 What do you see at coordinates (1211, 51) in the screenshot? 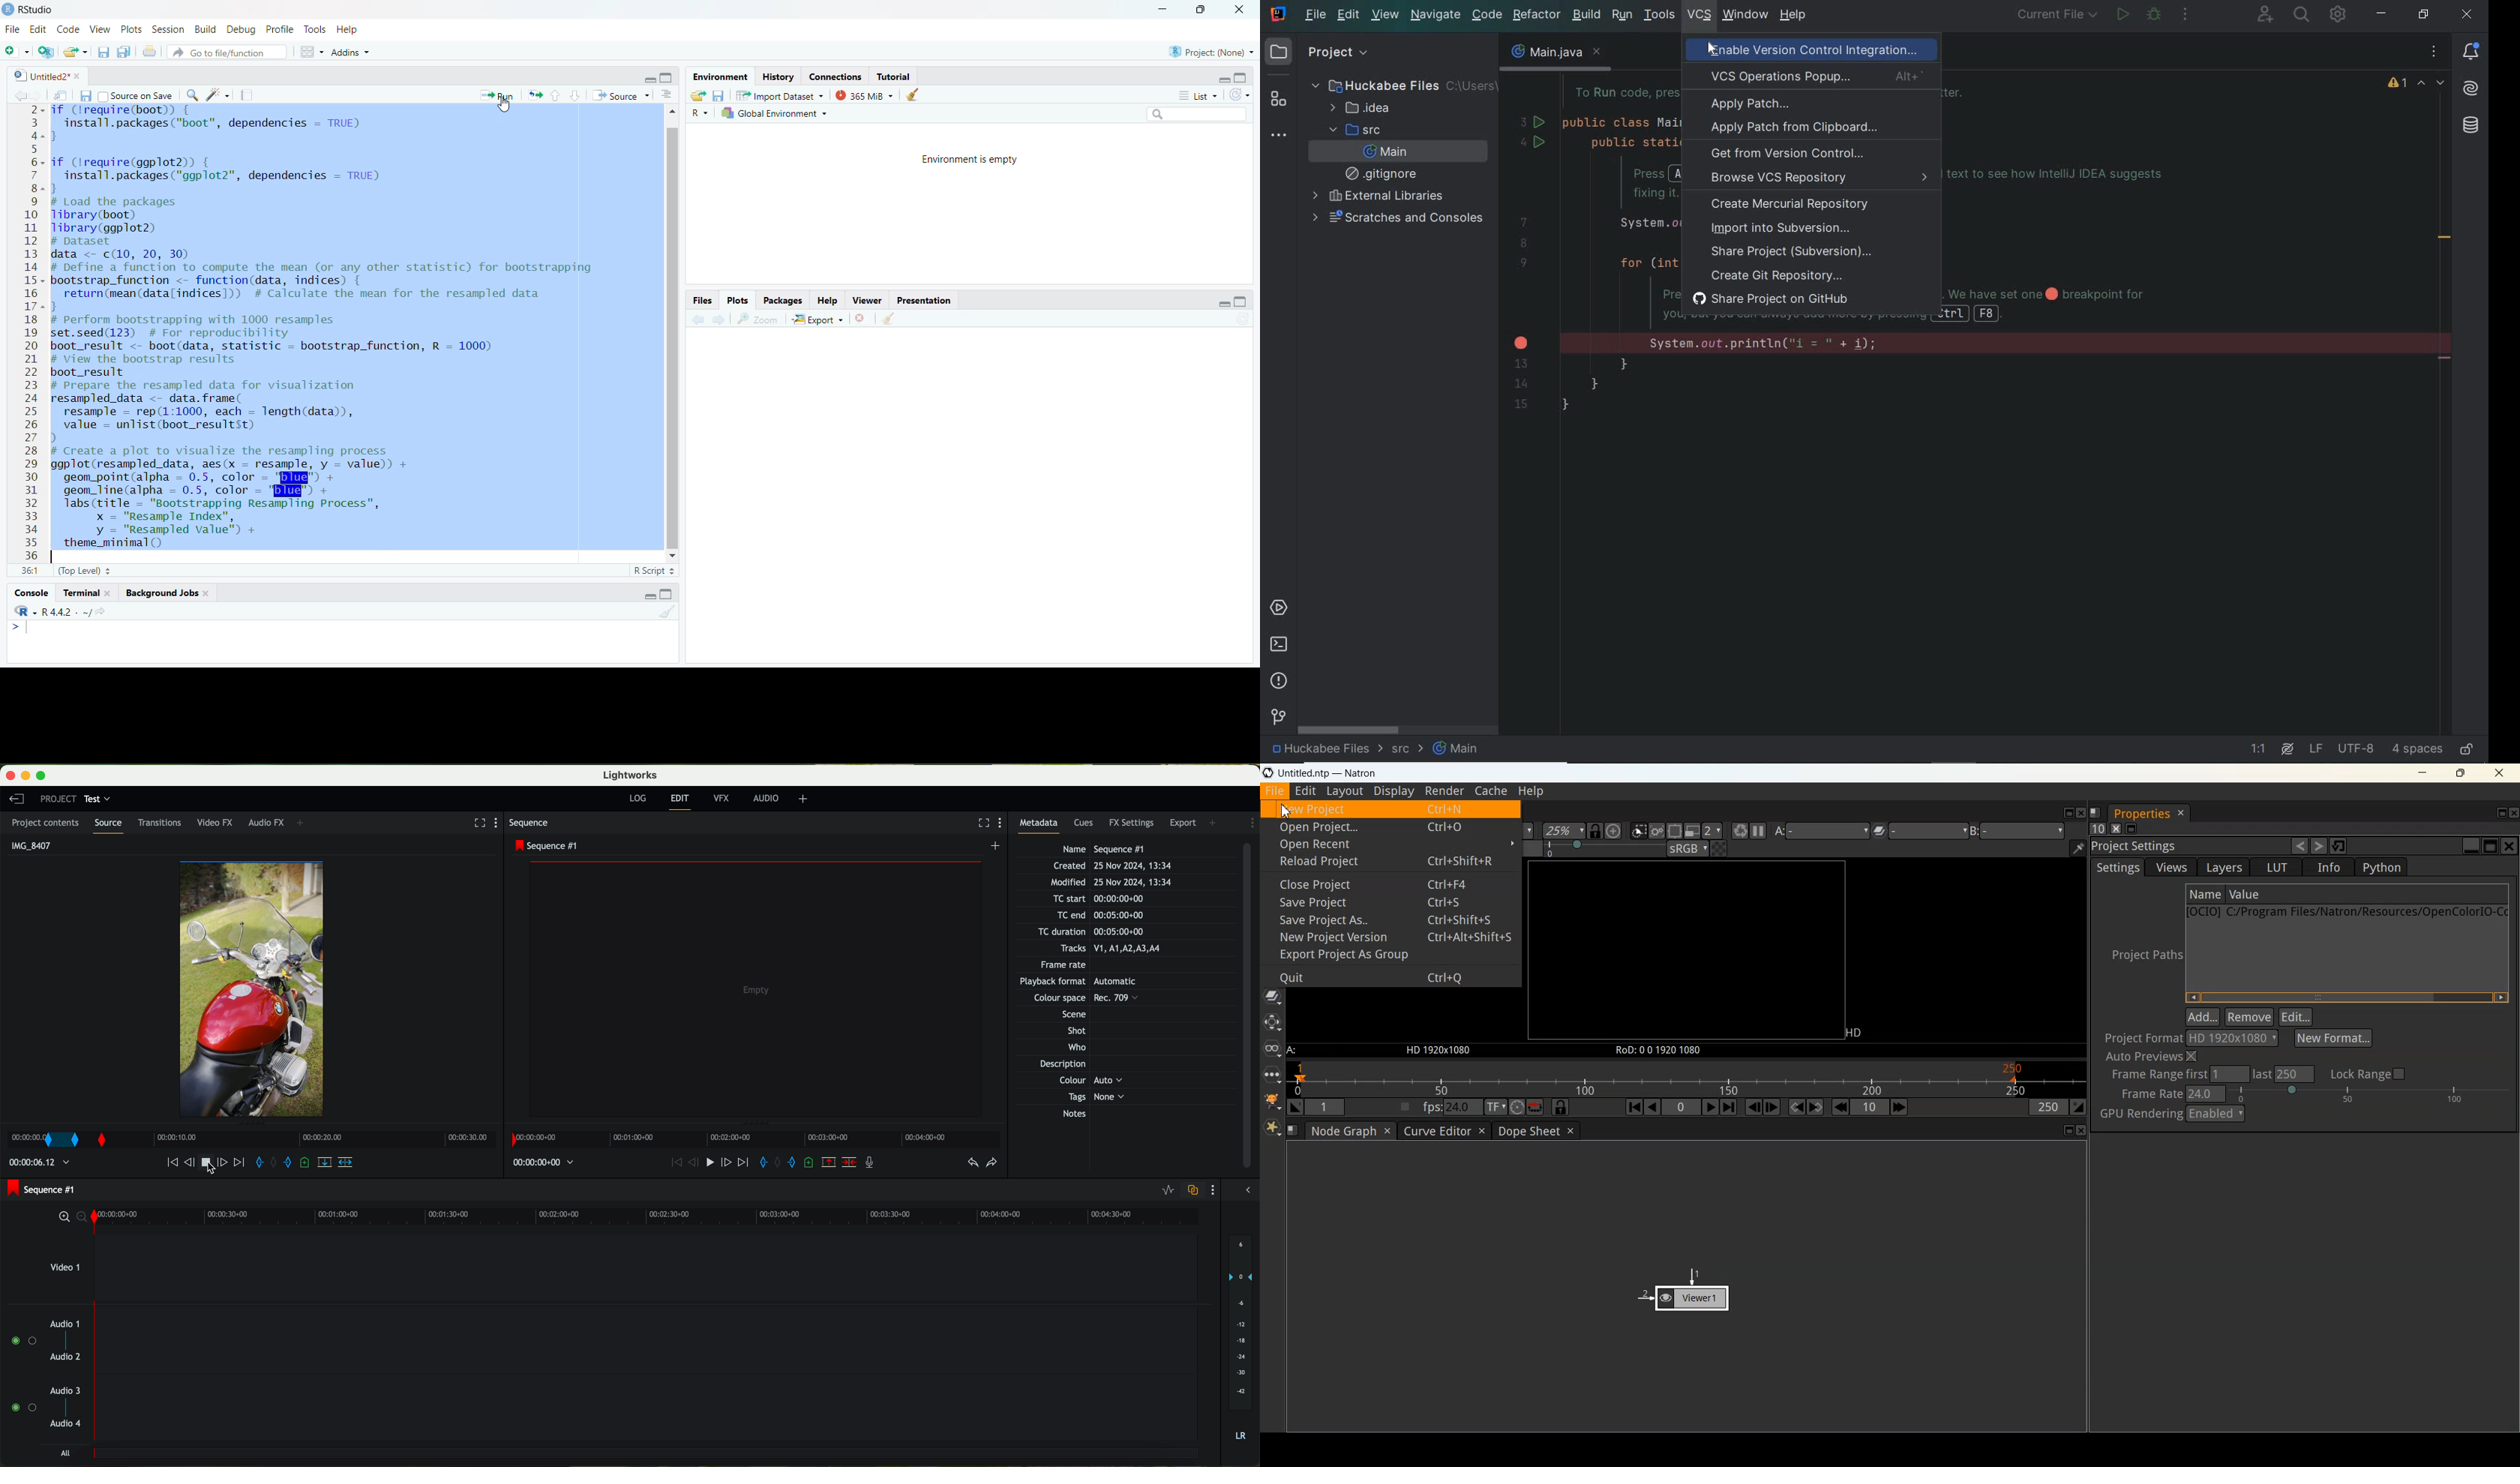
I see `®) Project: (None) ~` at bounding box center [1211, 51].